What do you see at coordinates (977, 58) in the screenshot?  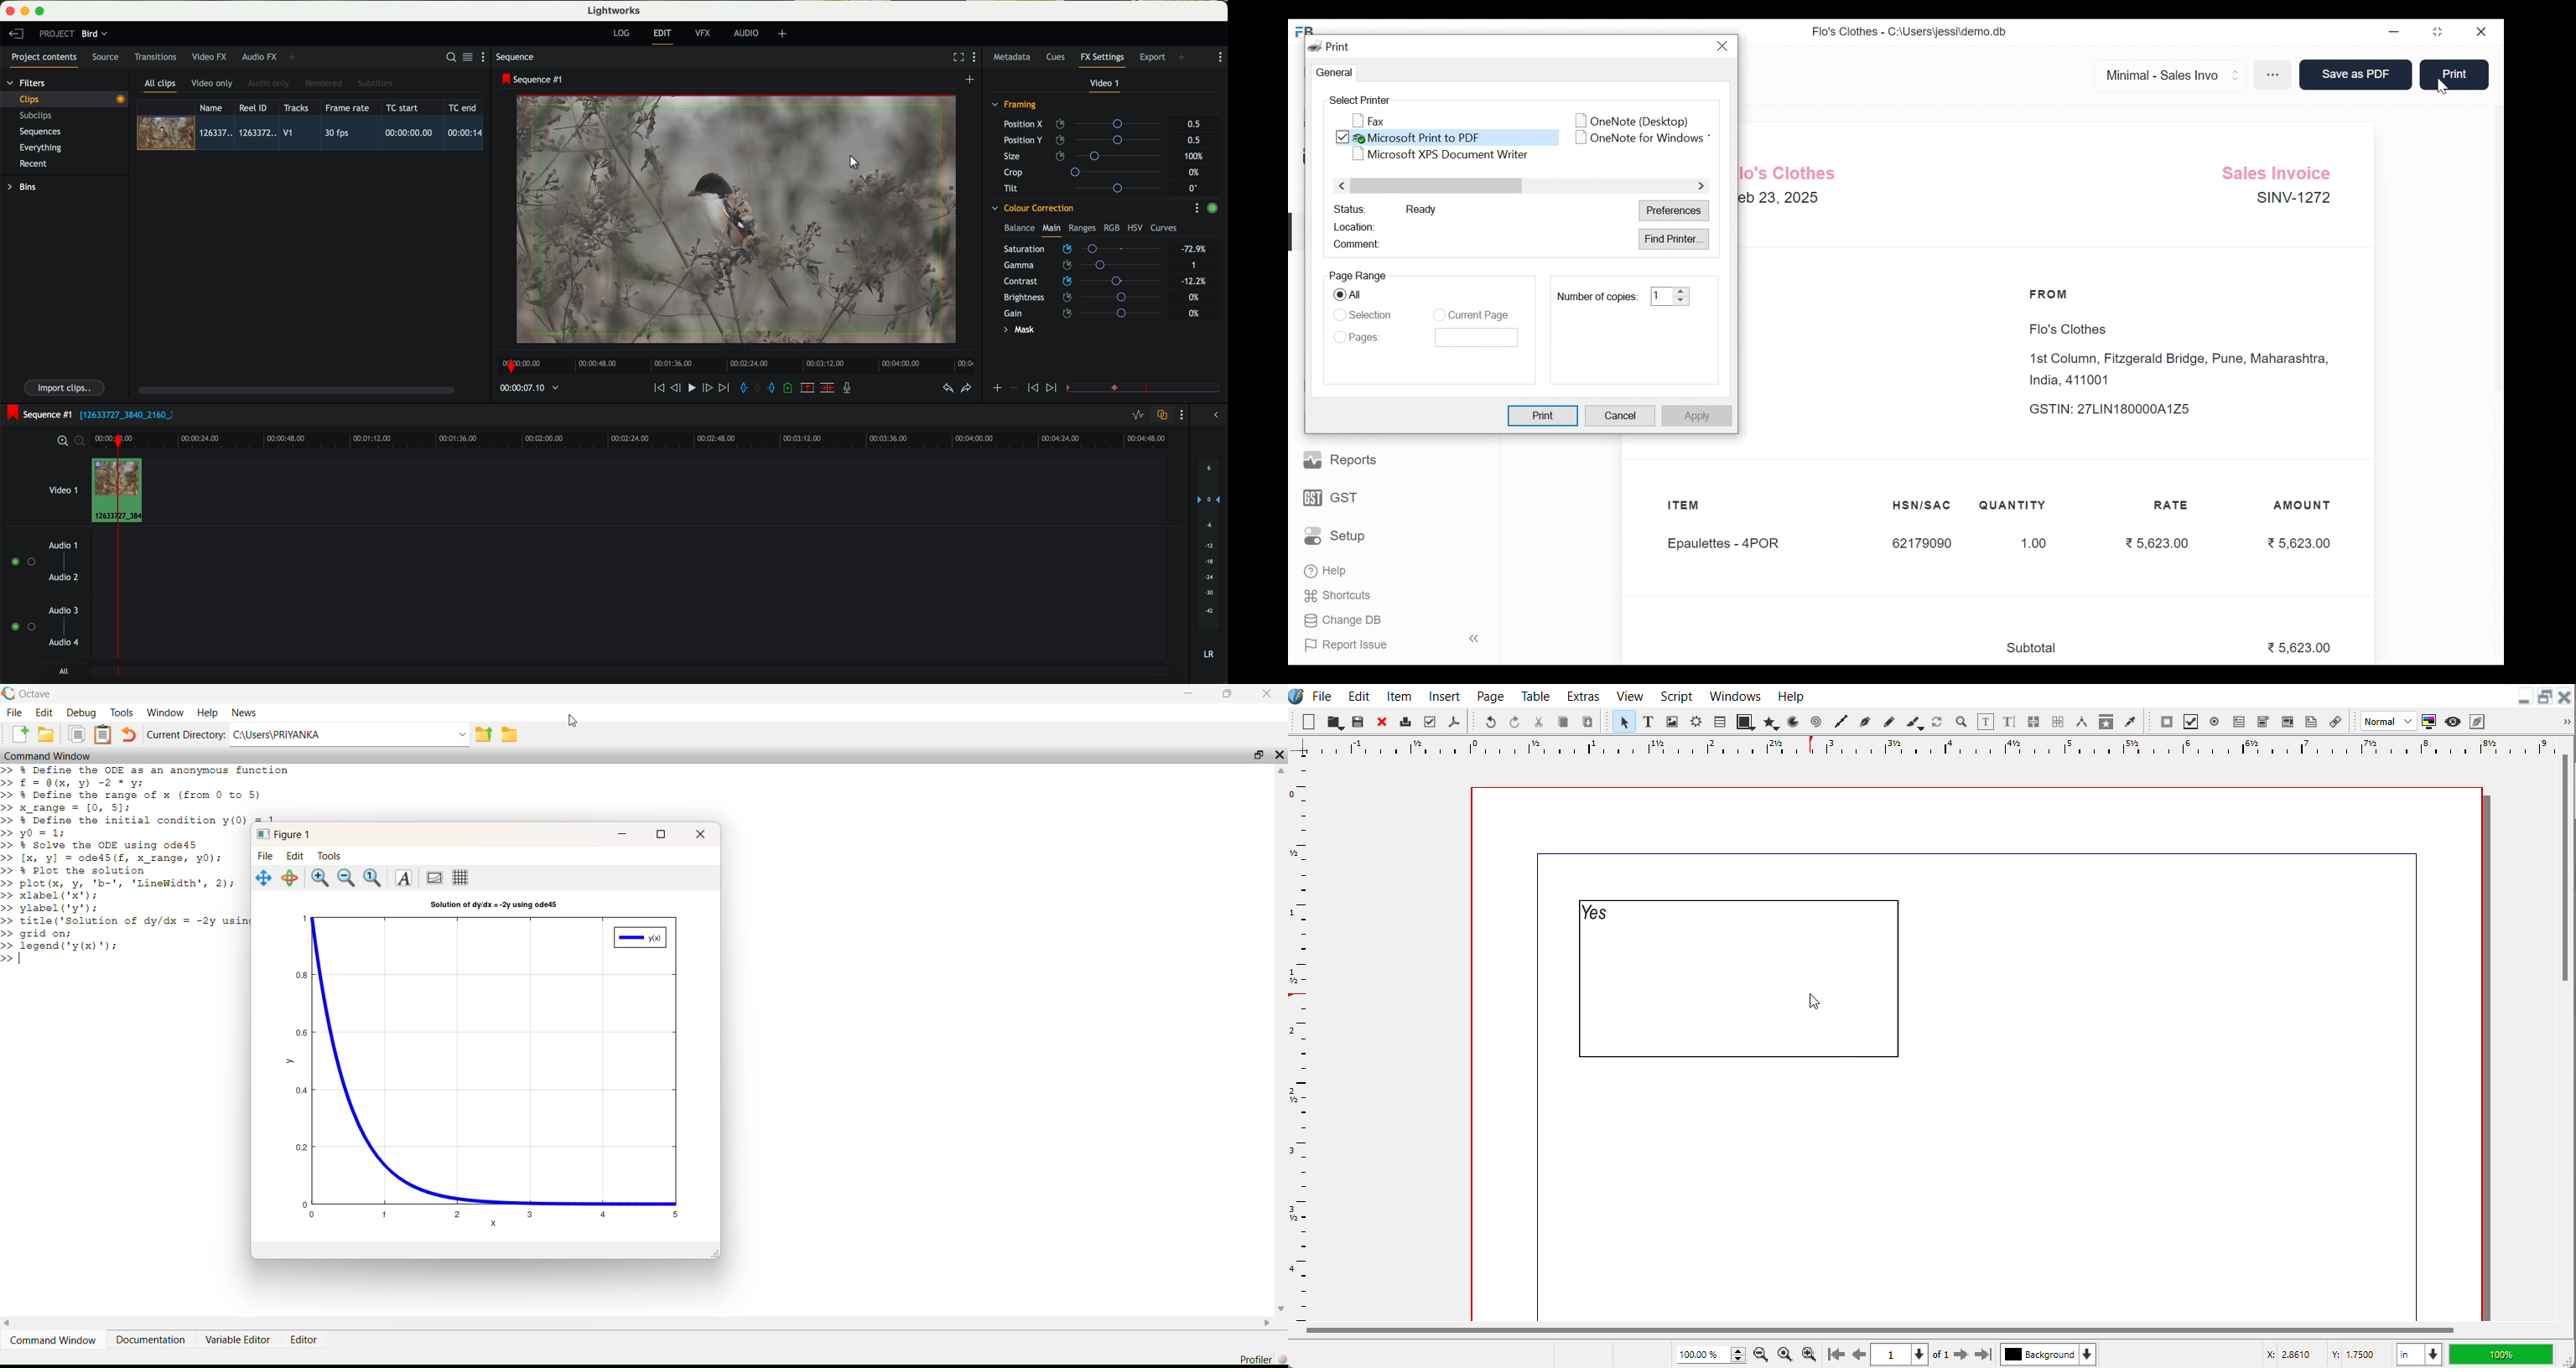 I see `show settings menu` at bounding box center [977, 58].